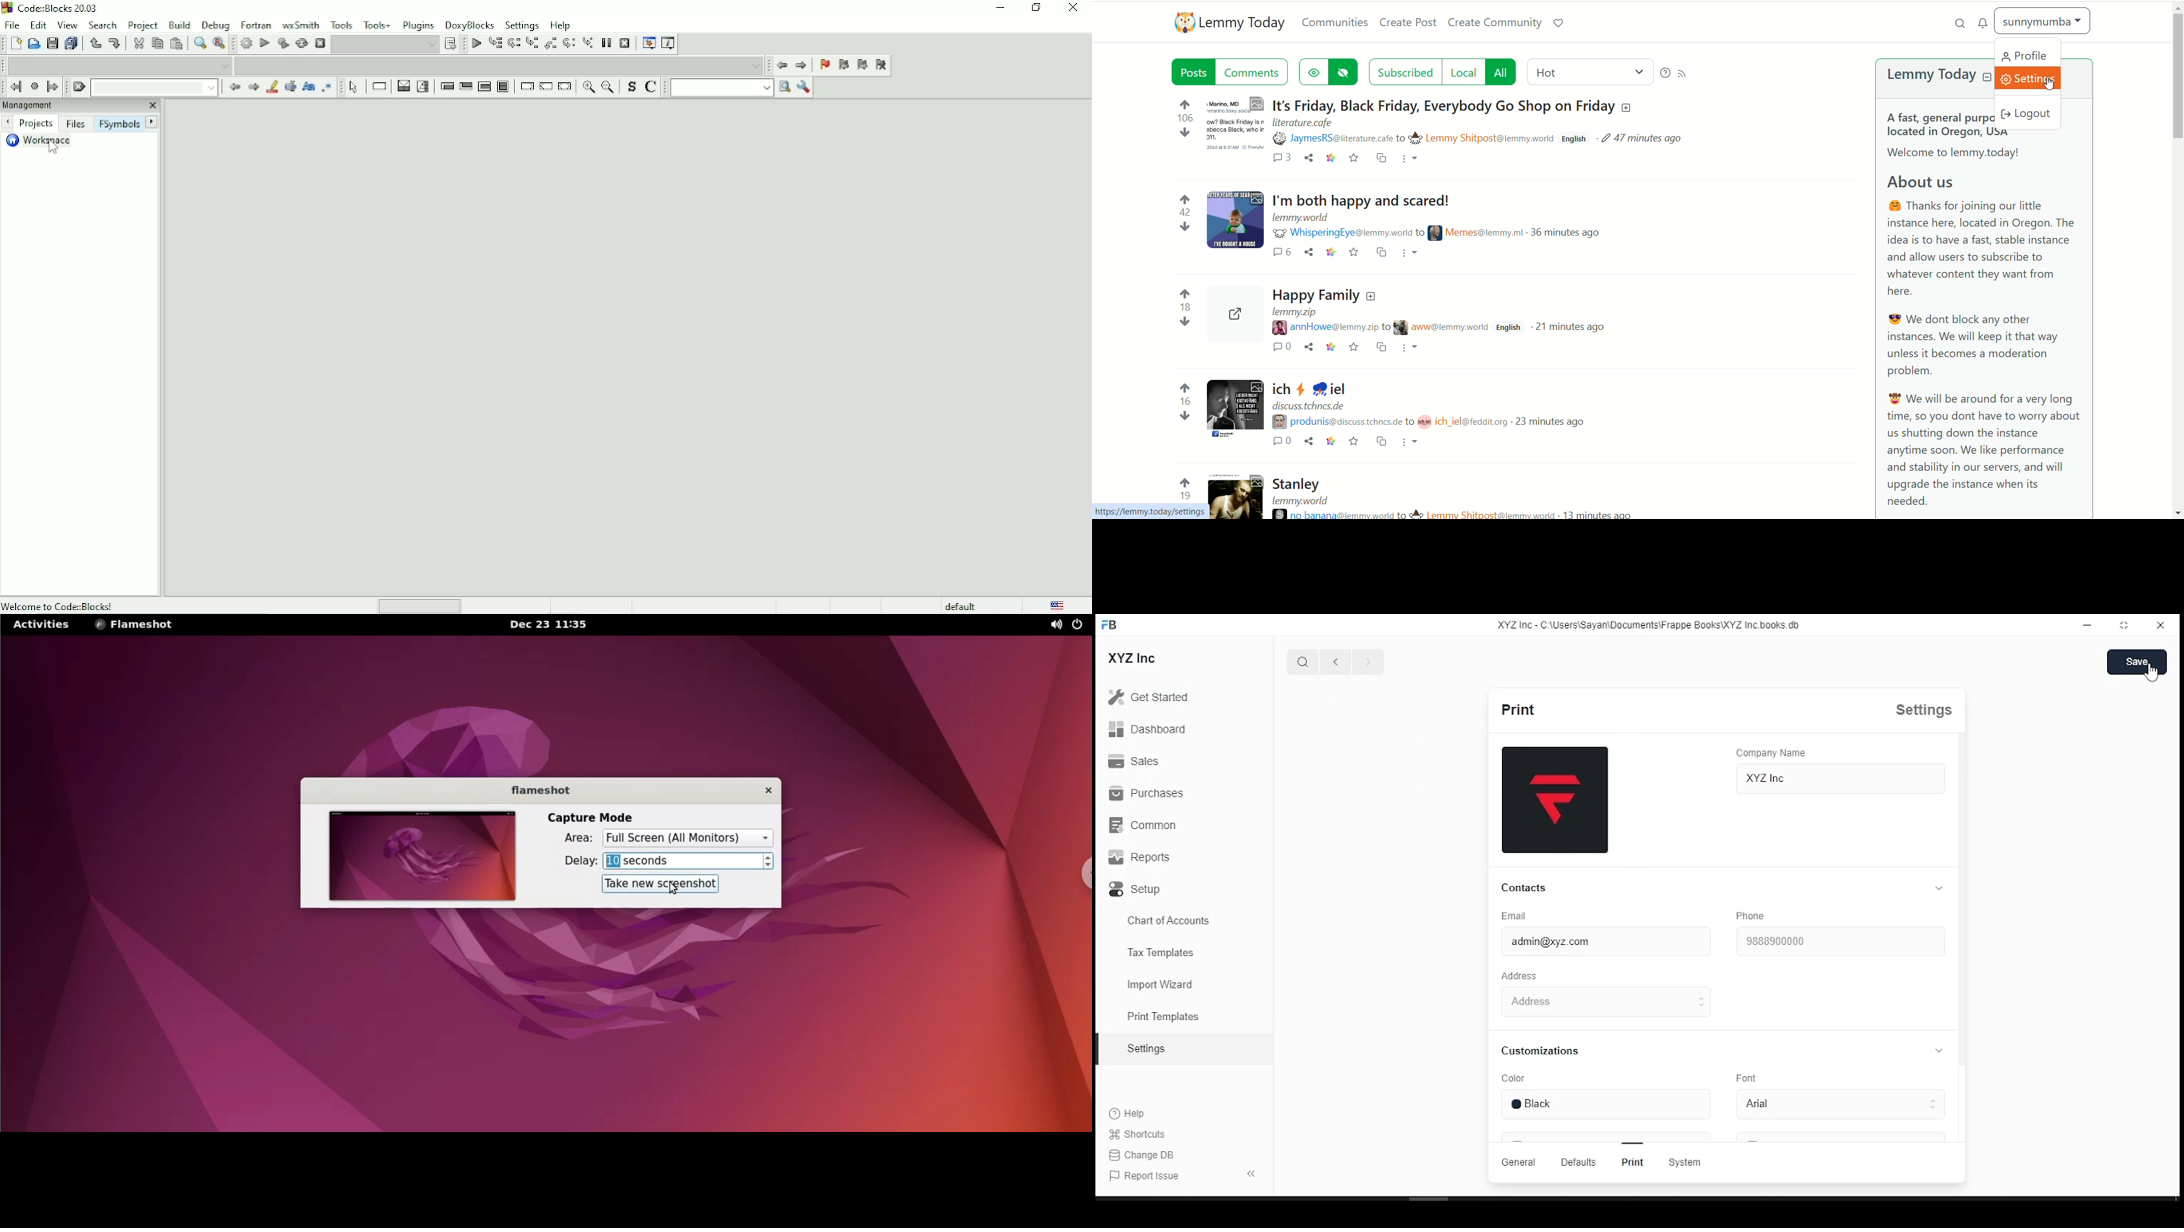 This screenshot has height=1232, width=2184. I want to click on View, so click(68, 25).